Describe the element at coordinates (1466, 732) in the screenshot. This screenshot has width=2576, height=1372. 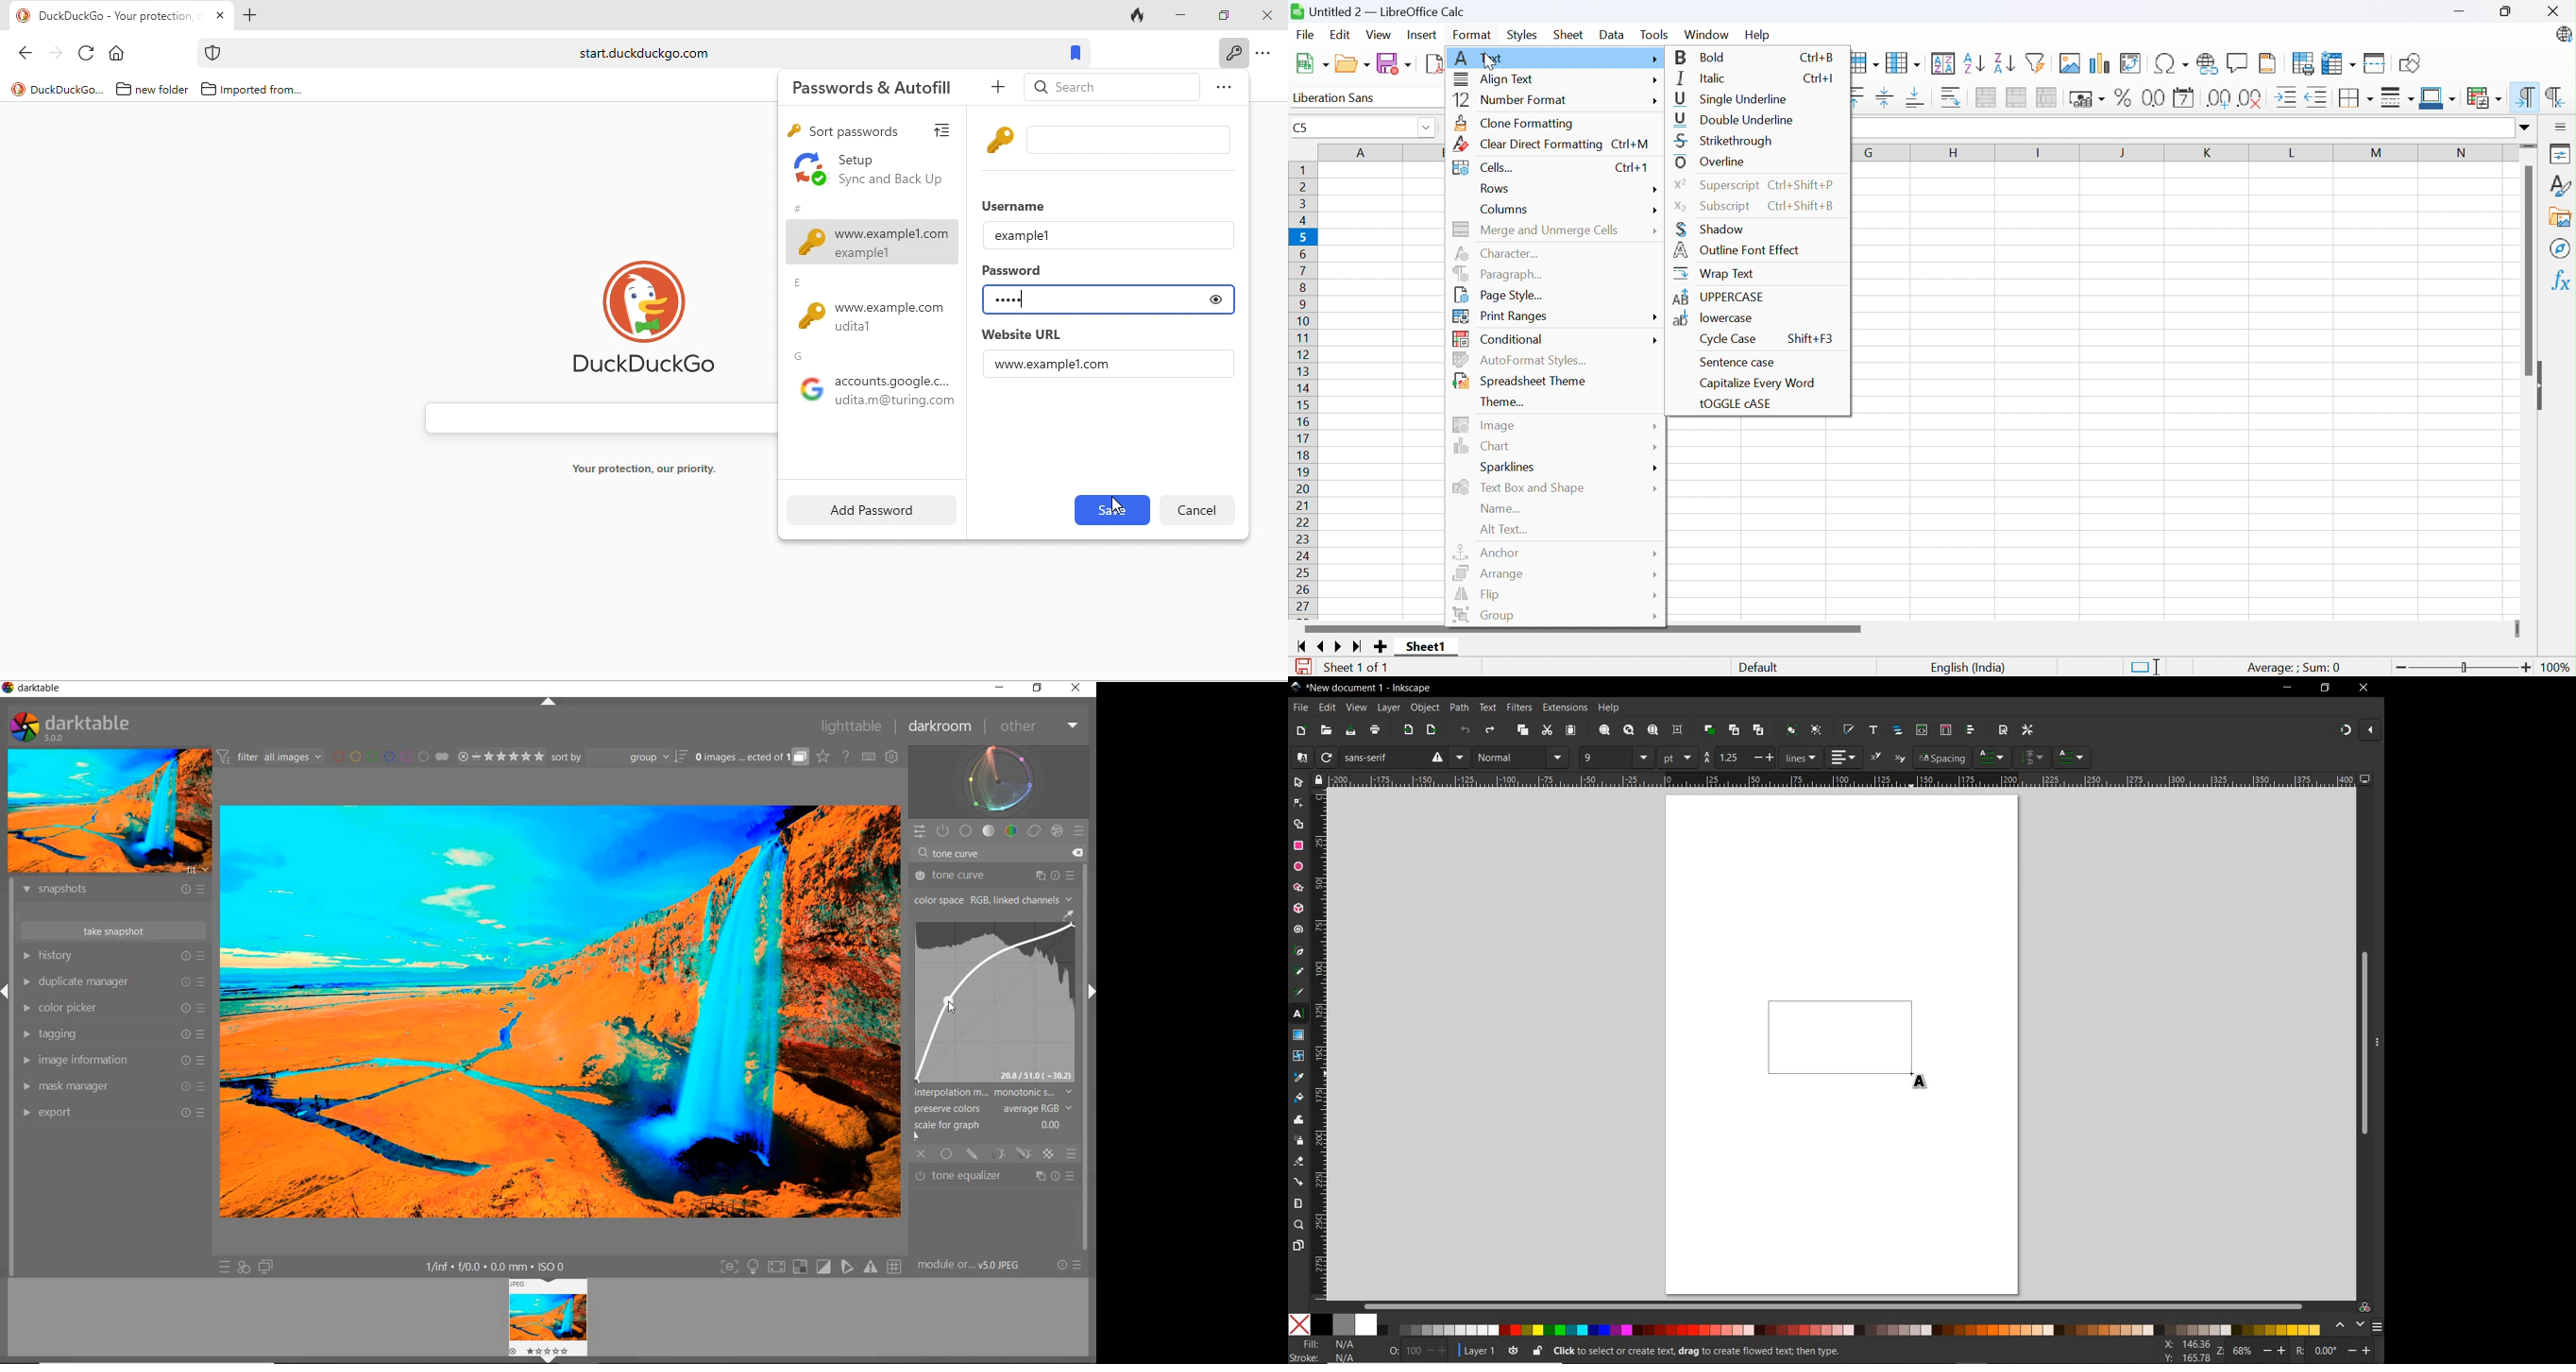
I see `undo` at that location.